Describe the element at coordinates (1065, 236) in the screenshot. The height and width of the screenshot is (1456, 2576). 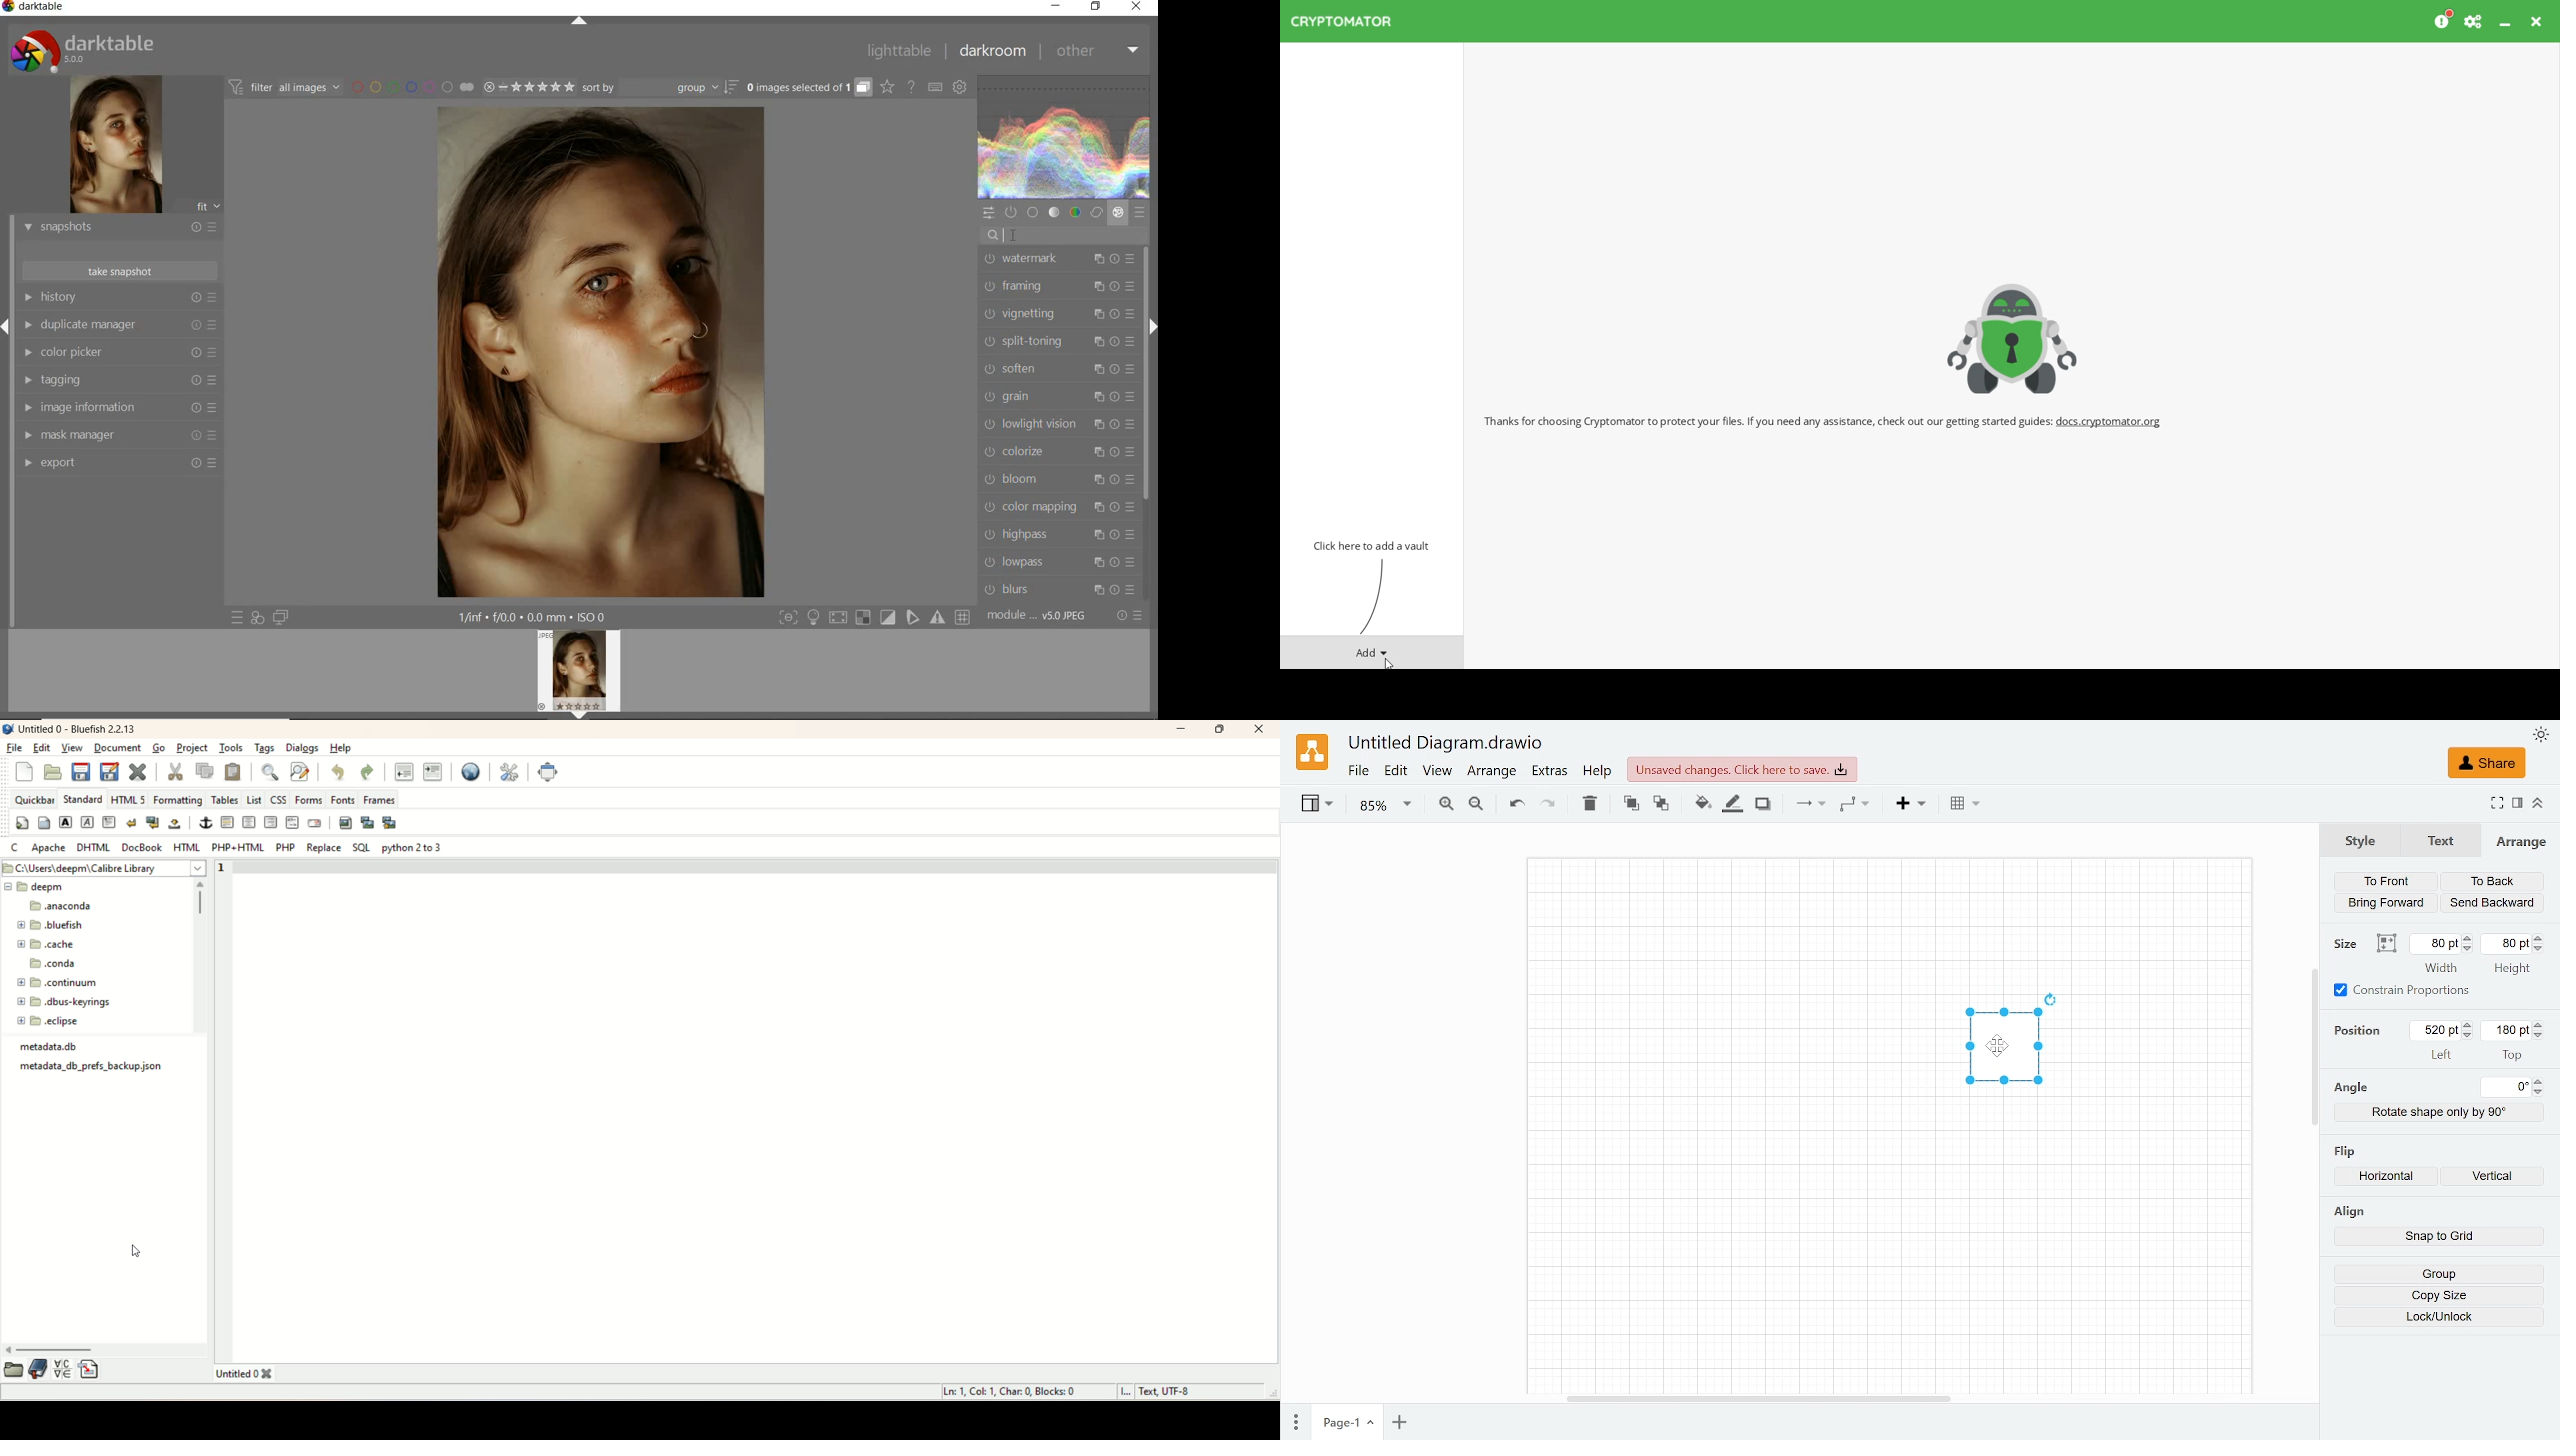
I see `search modules by name` at that location.